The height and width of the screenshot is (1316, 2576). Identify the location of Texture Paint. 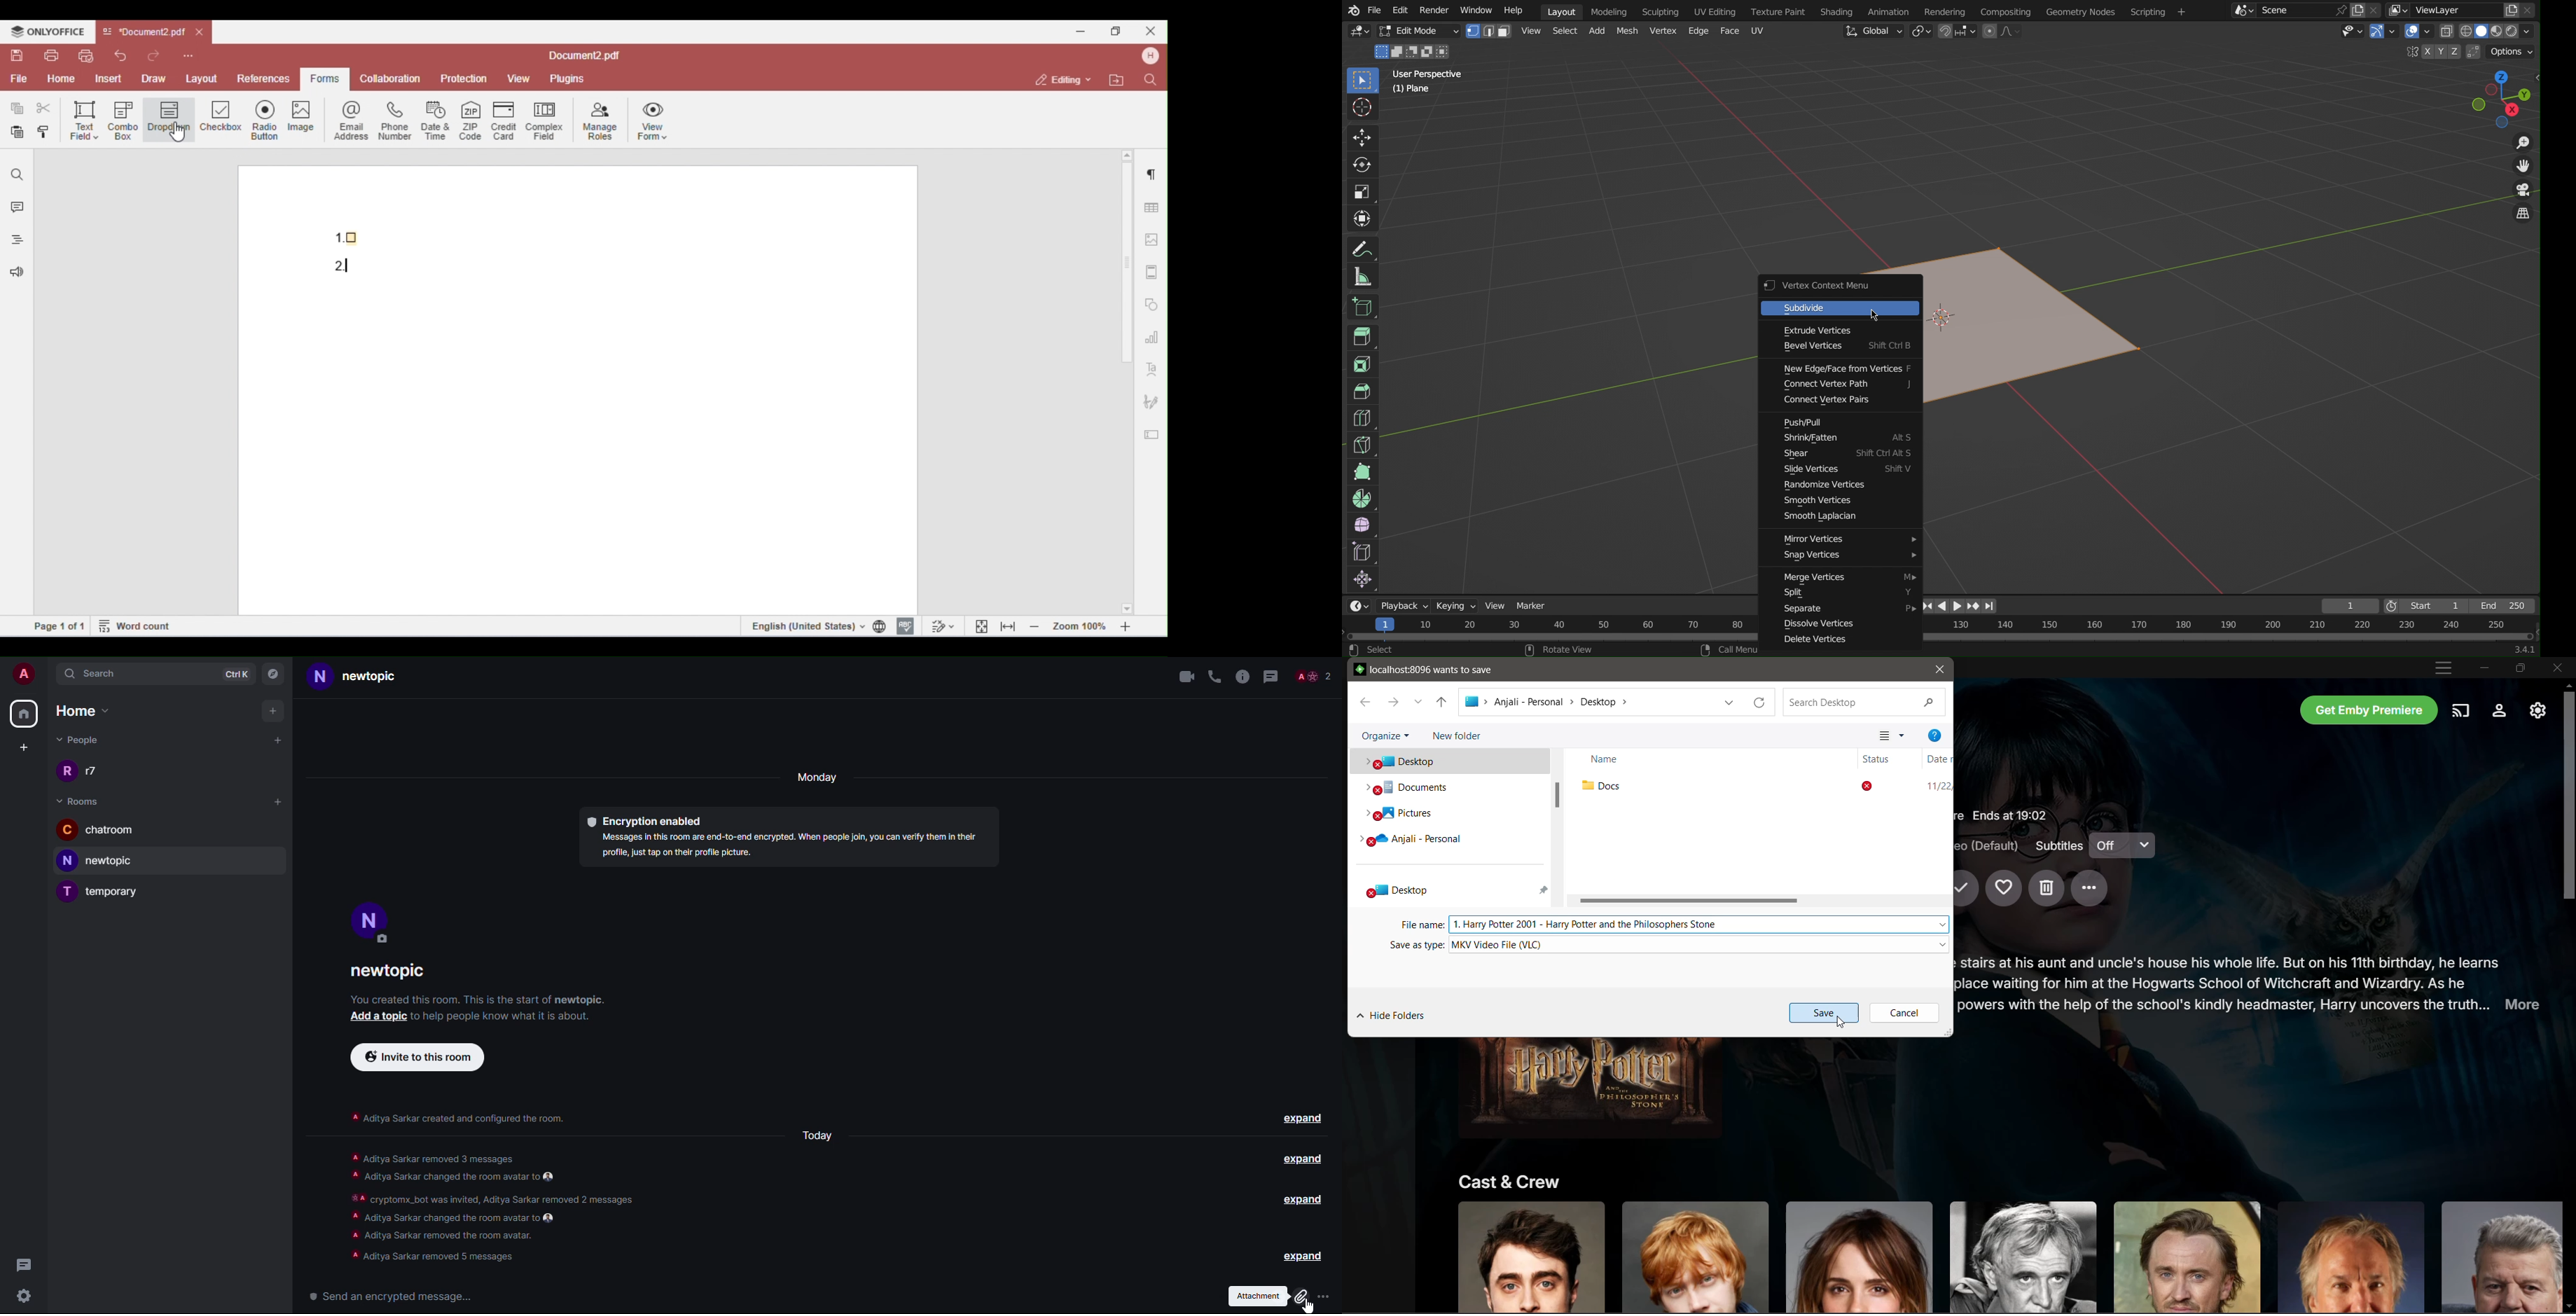
(1780, 10).